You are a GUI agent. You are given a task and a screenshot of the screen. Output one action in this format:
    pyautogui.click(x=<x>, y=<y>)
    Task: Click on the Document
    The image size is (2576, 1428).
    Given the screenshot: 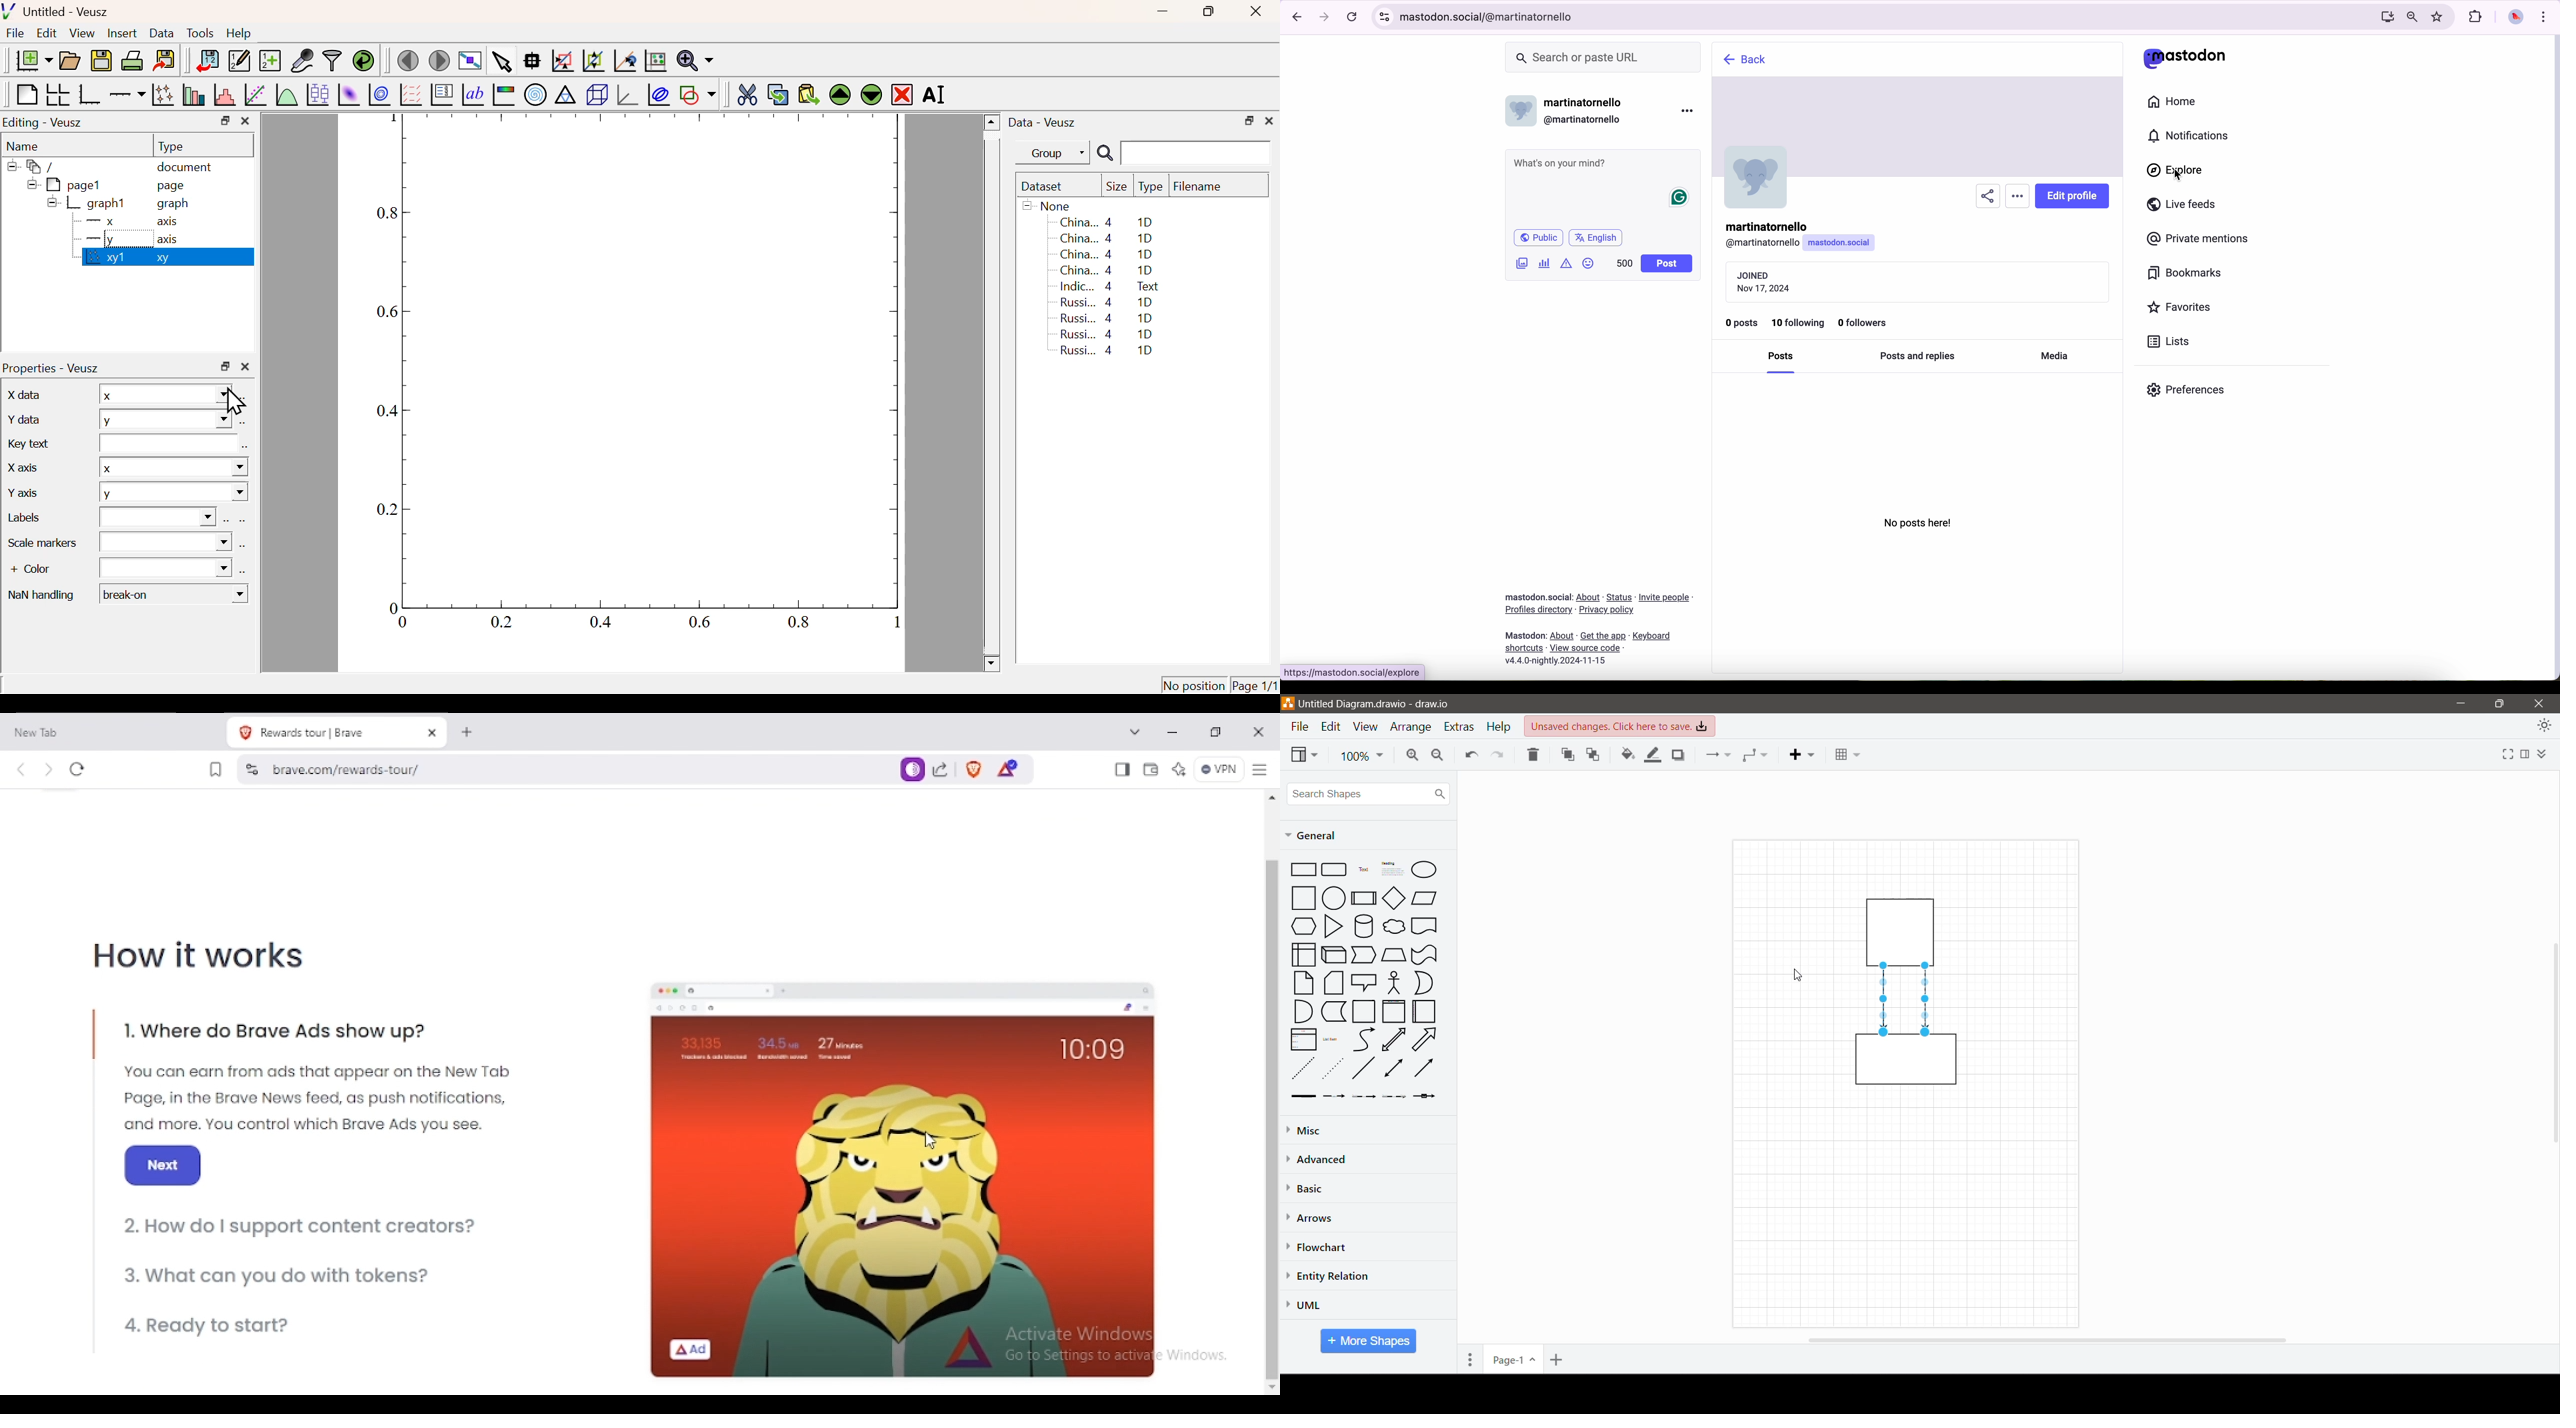 What is the action you would take?
    pyautogui.click(x=1425, y=926)
    